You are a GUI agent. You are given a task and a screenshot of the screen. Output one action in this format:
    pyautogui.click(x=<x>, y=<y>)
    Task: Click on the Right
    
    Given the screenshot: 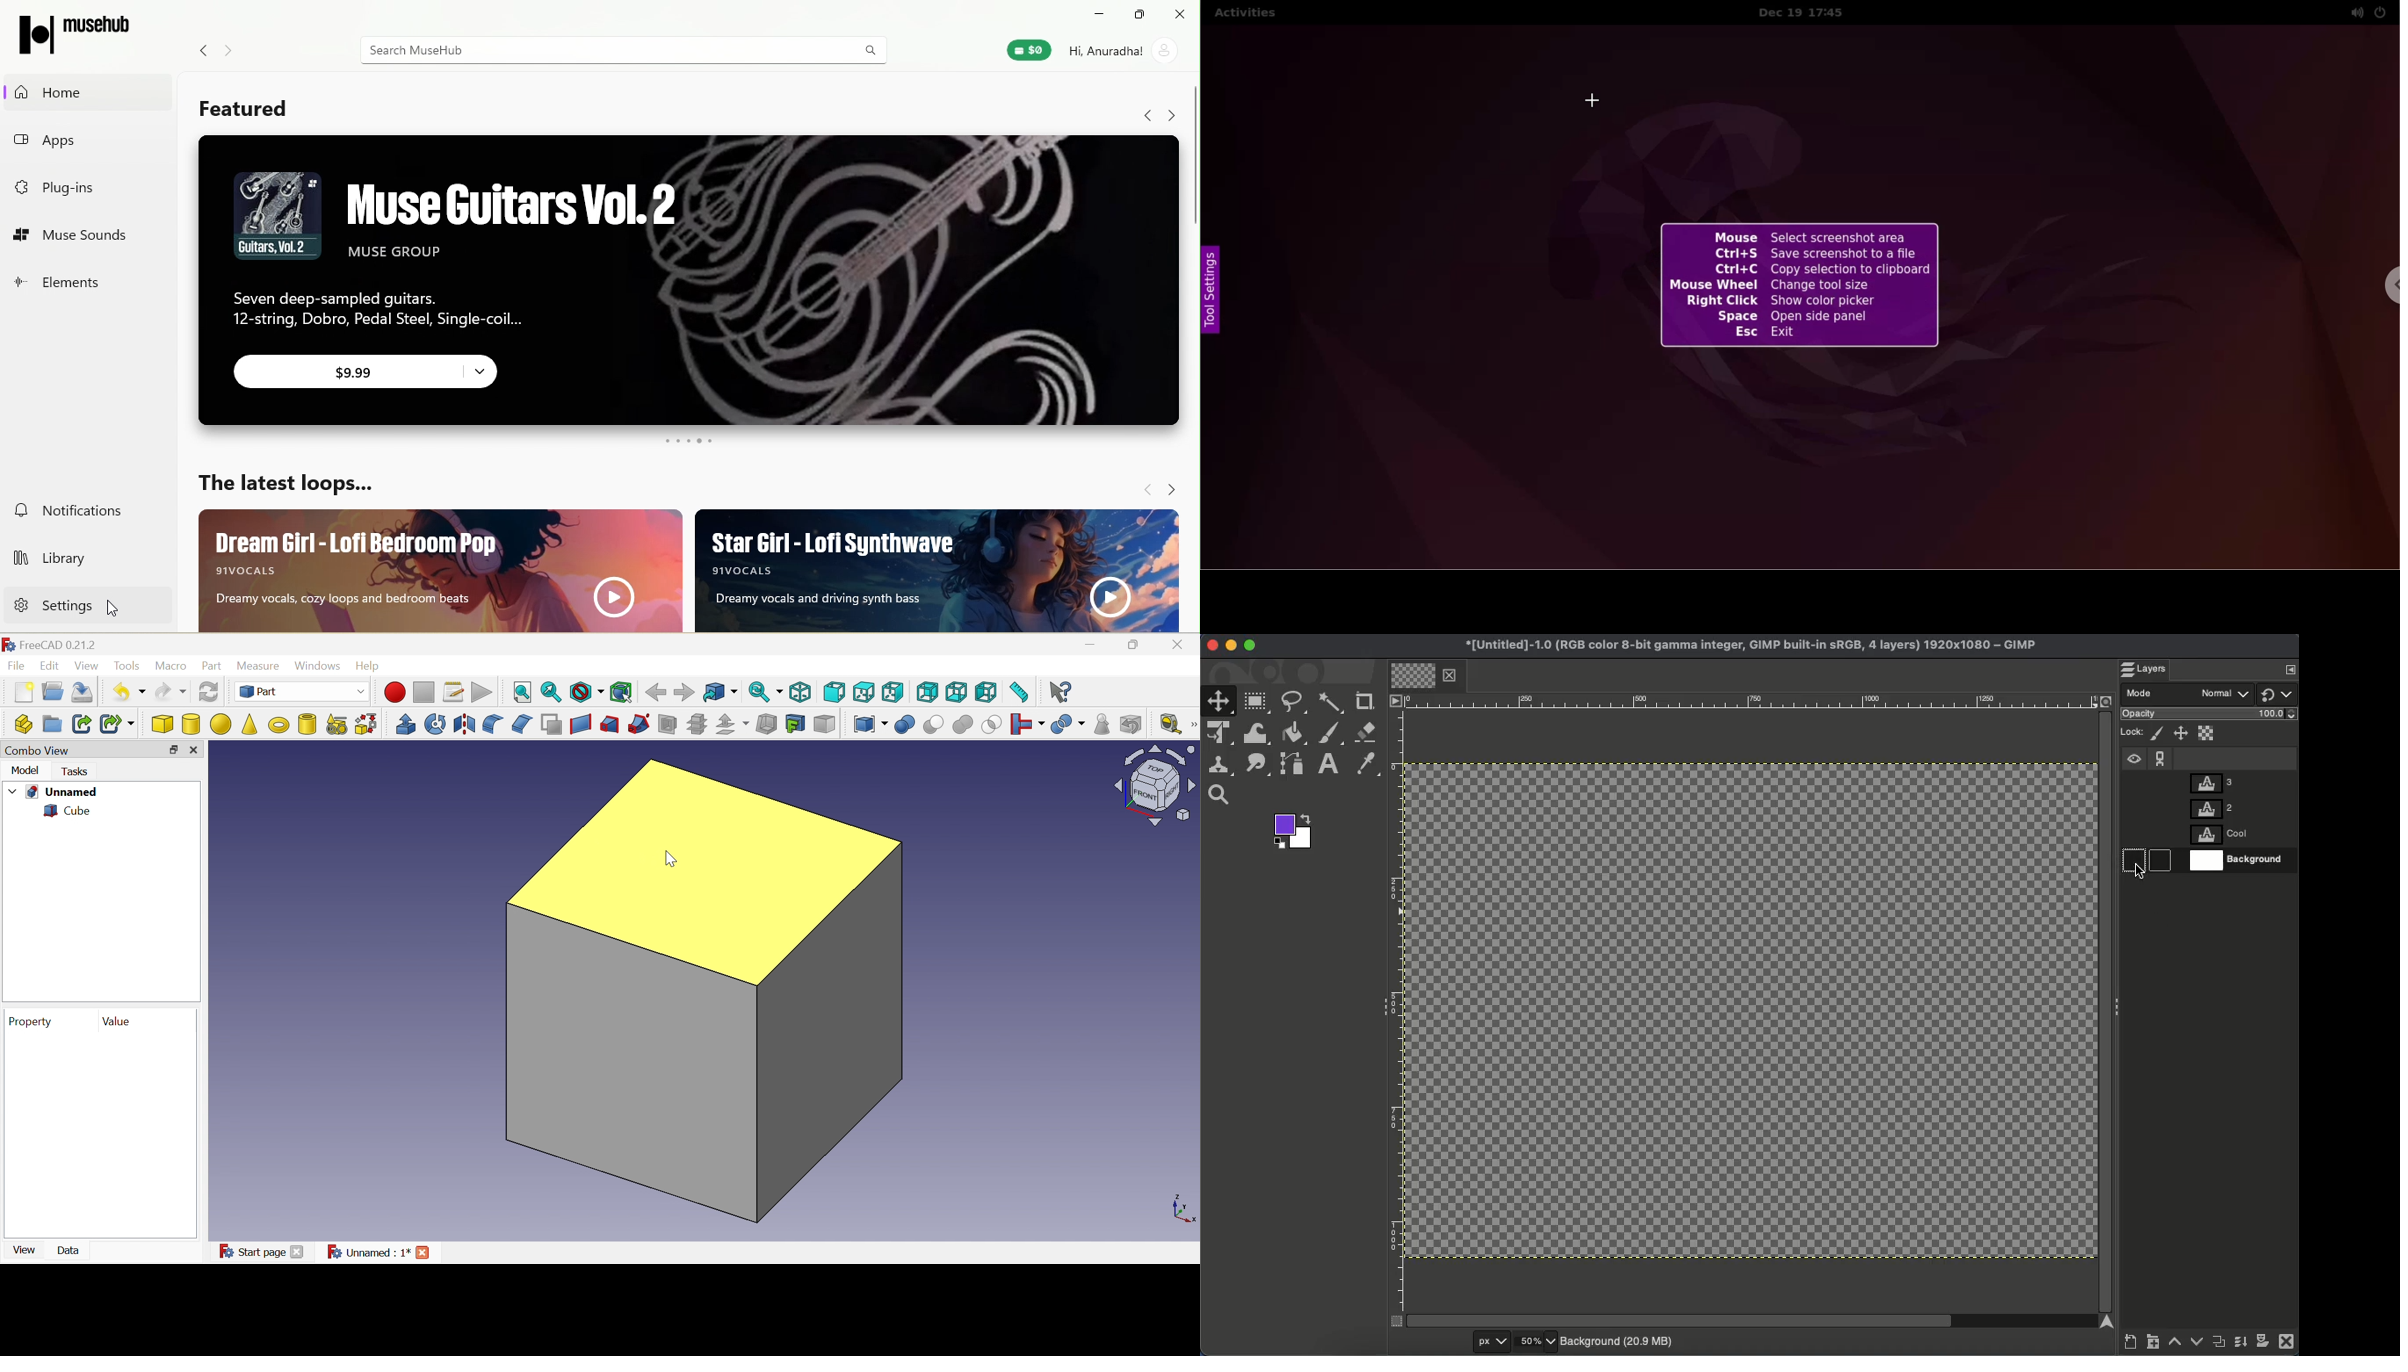 What is the action you would take?
    pyautogui.click(x=892, y=692)
    